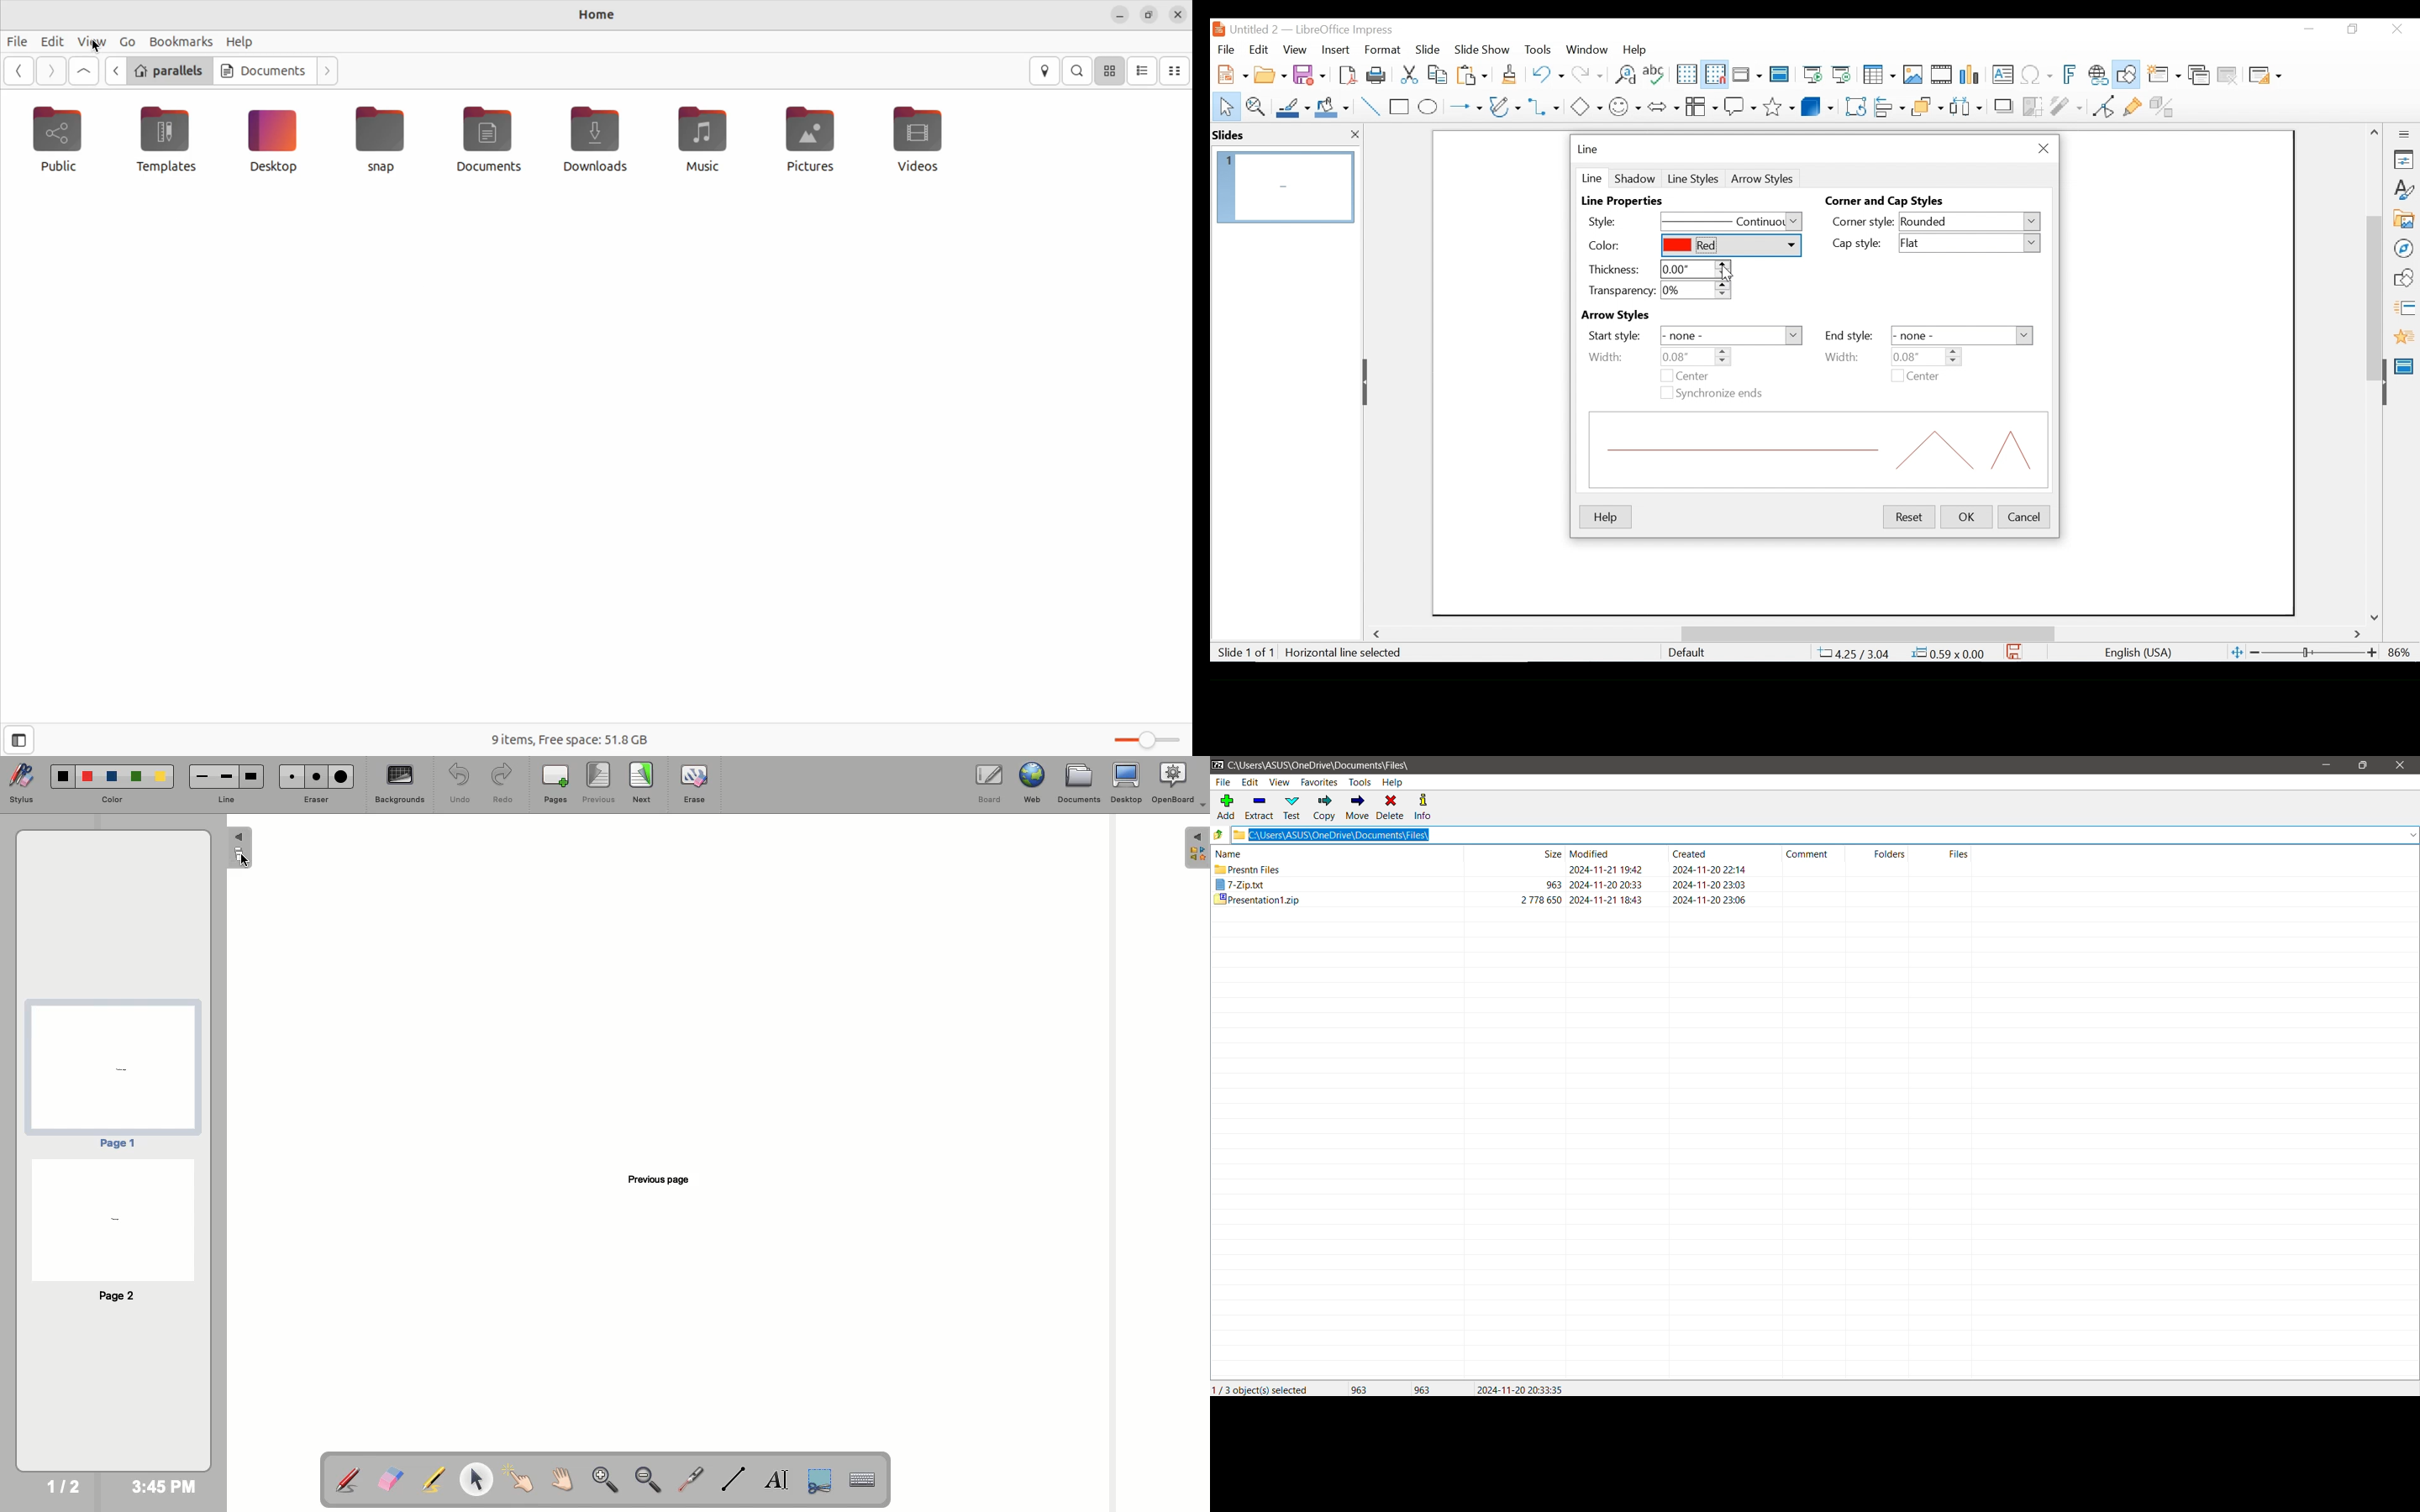 This screenshot has width=2436, height=1512. I want to click on Go up, so click(83, 71).